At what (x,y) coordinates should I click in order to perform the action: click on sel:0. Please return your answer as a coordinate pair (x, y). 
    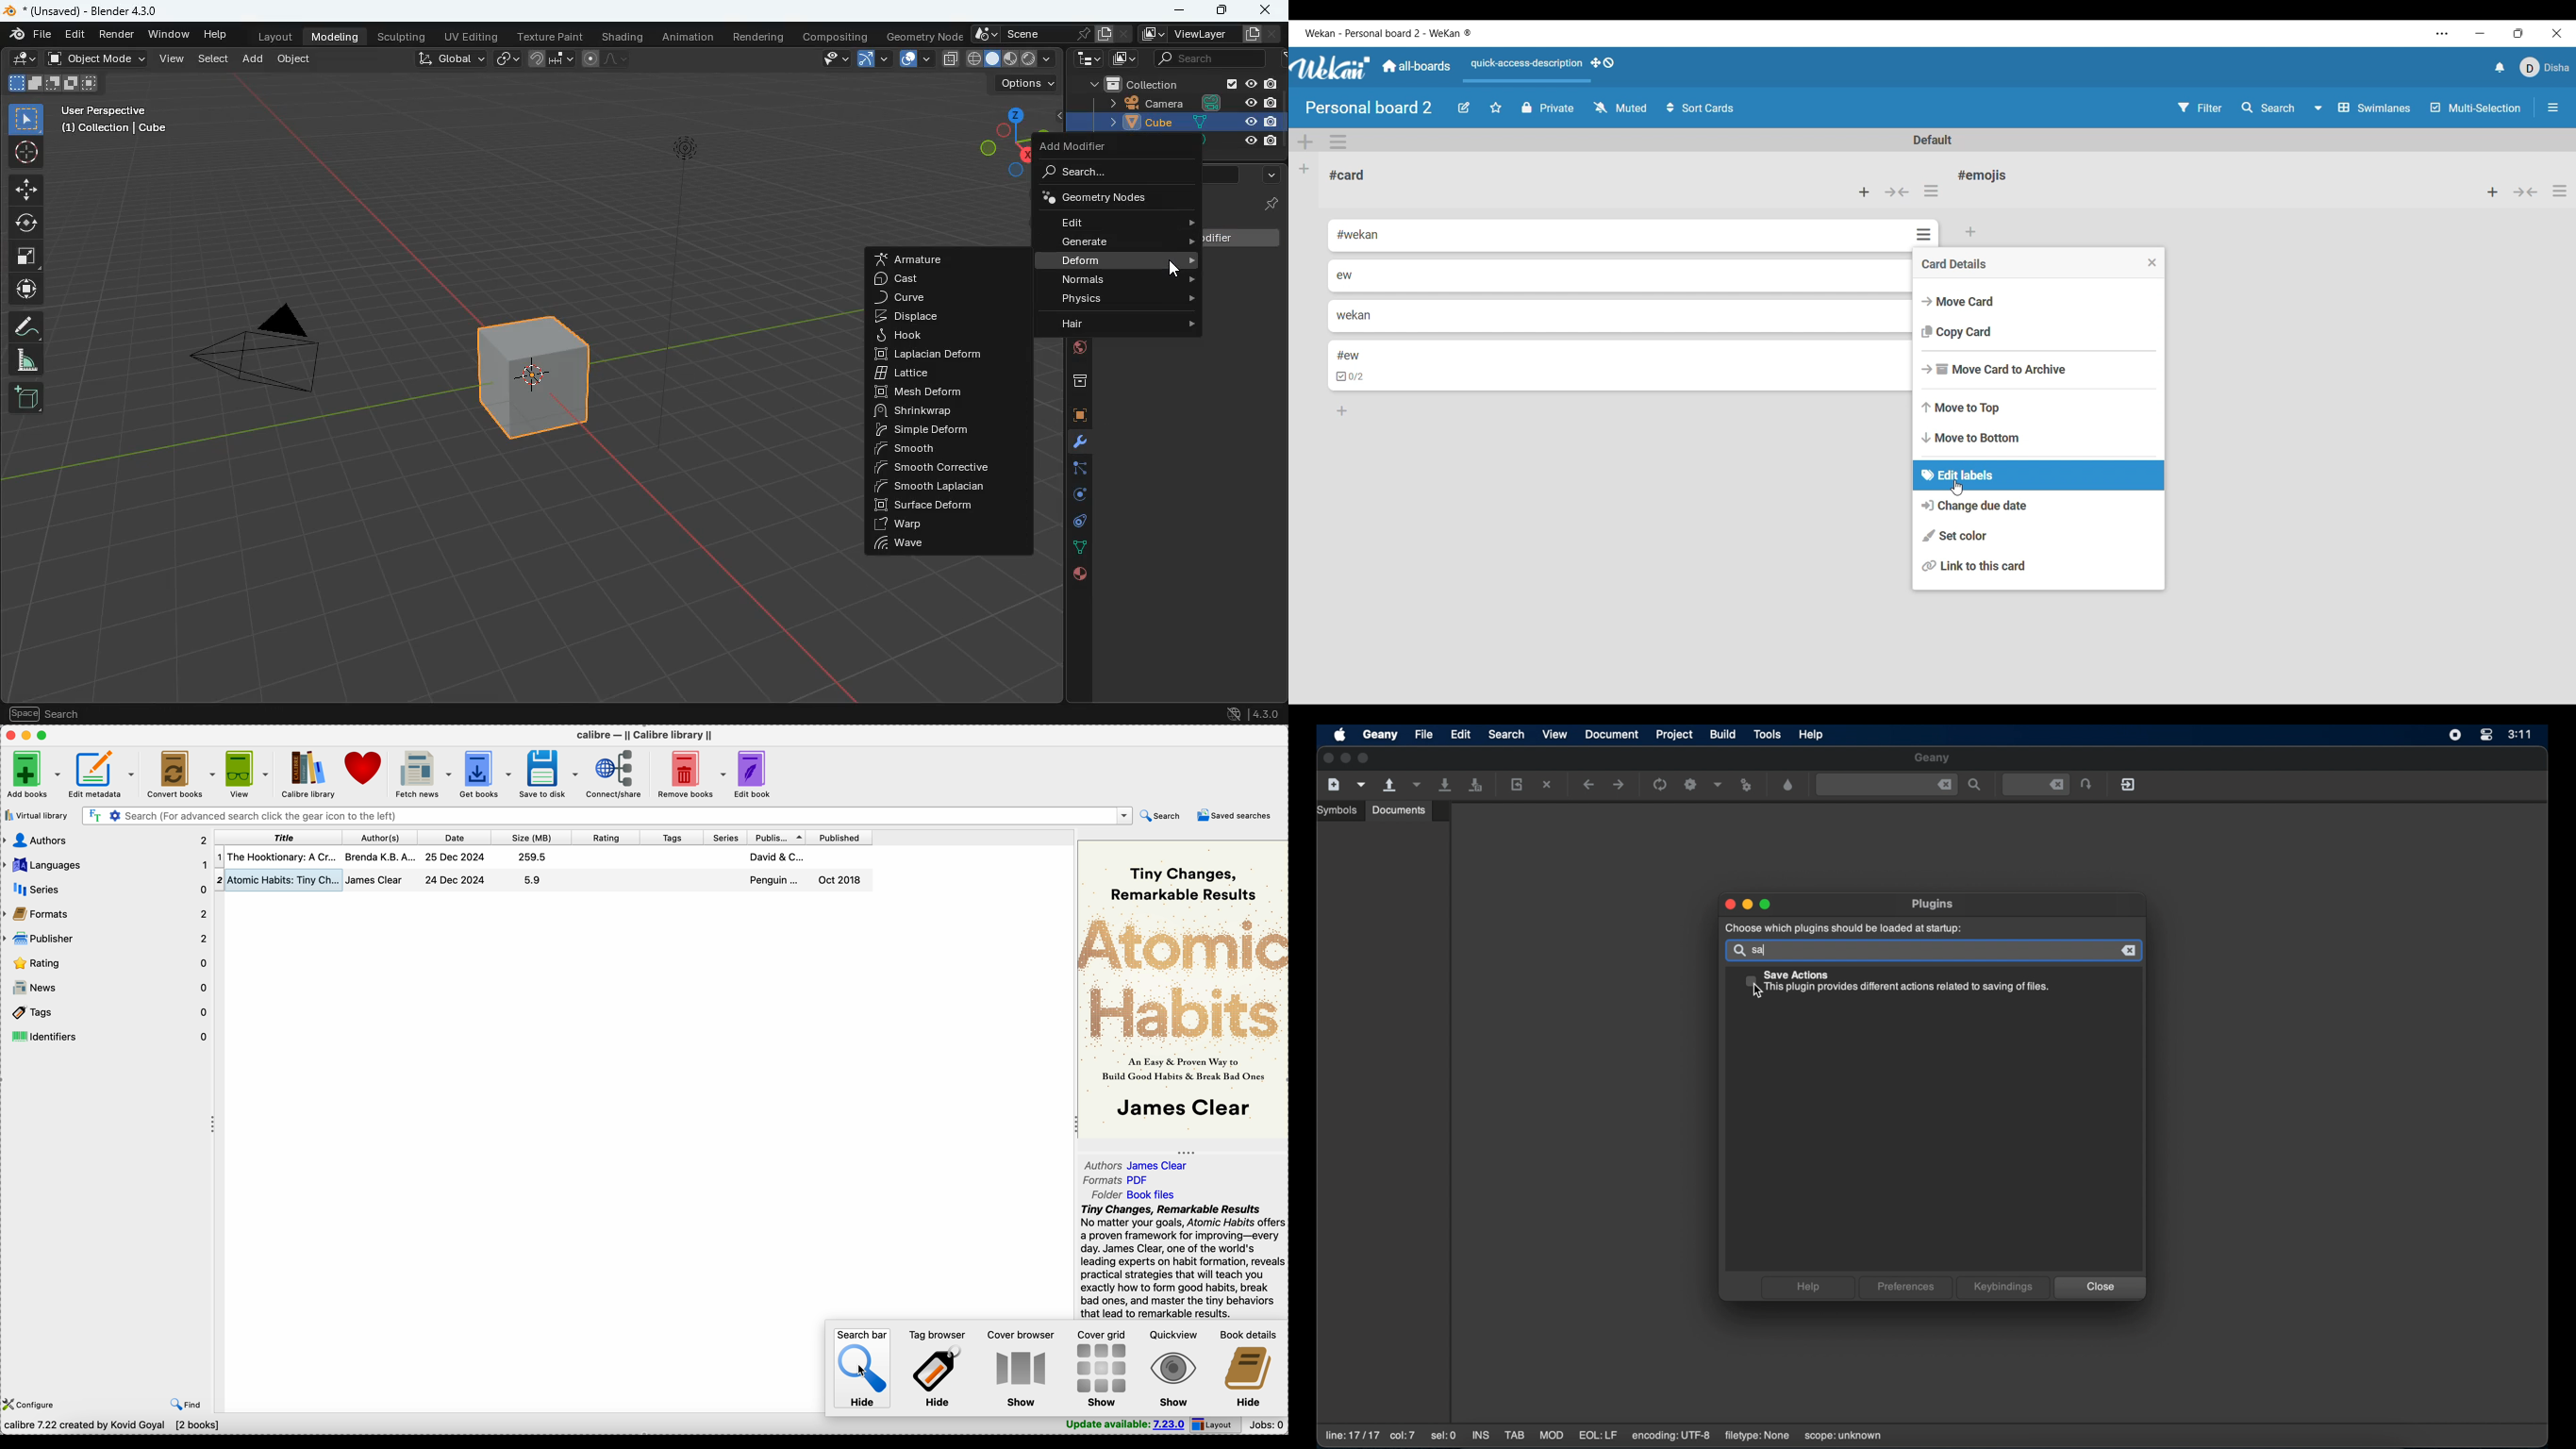
    Looking at the image, I should click on (1445, 1436).